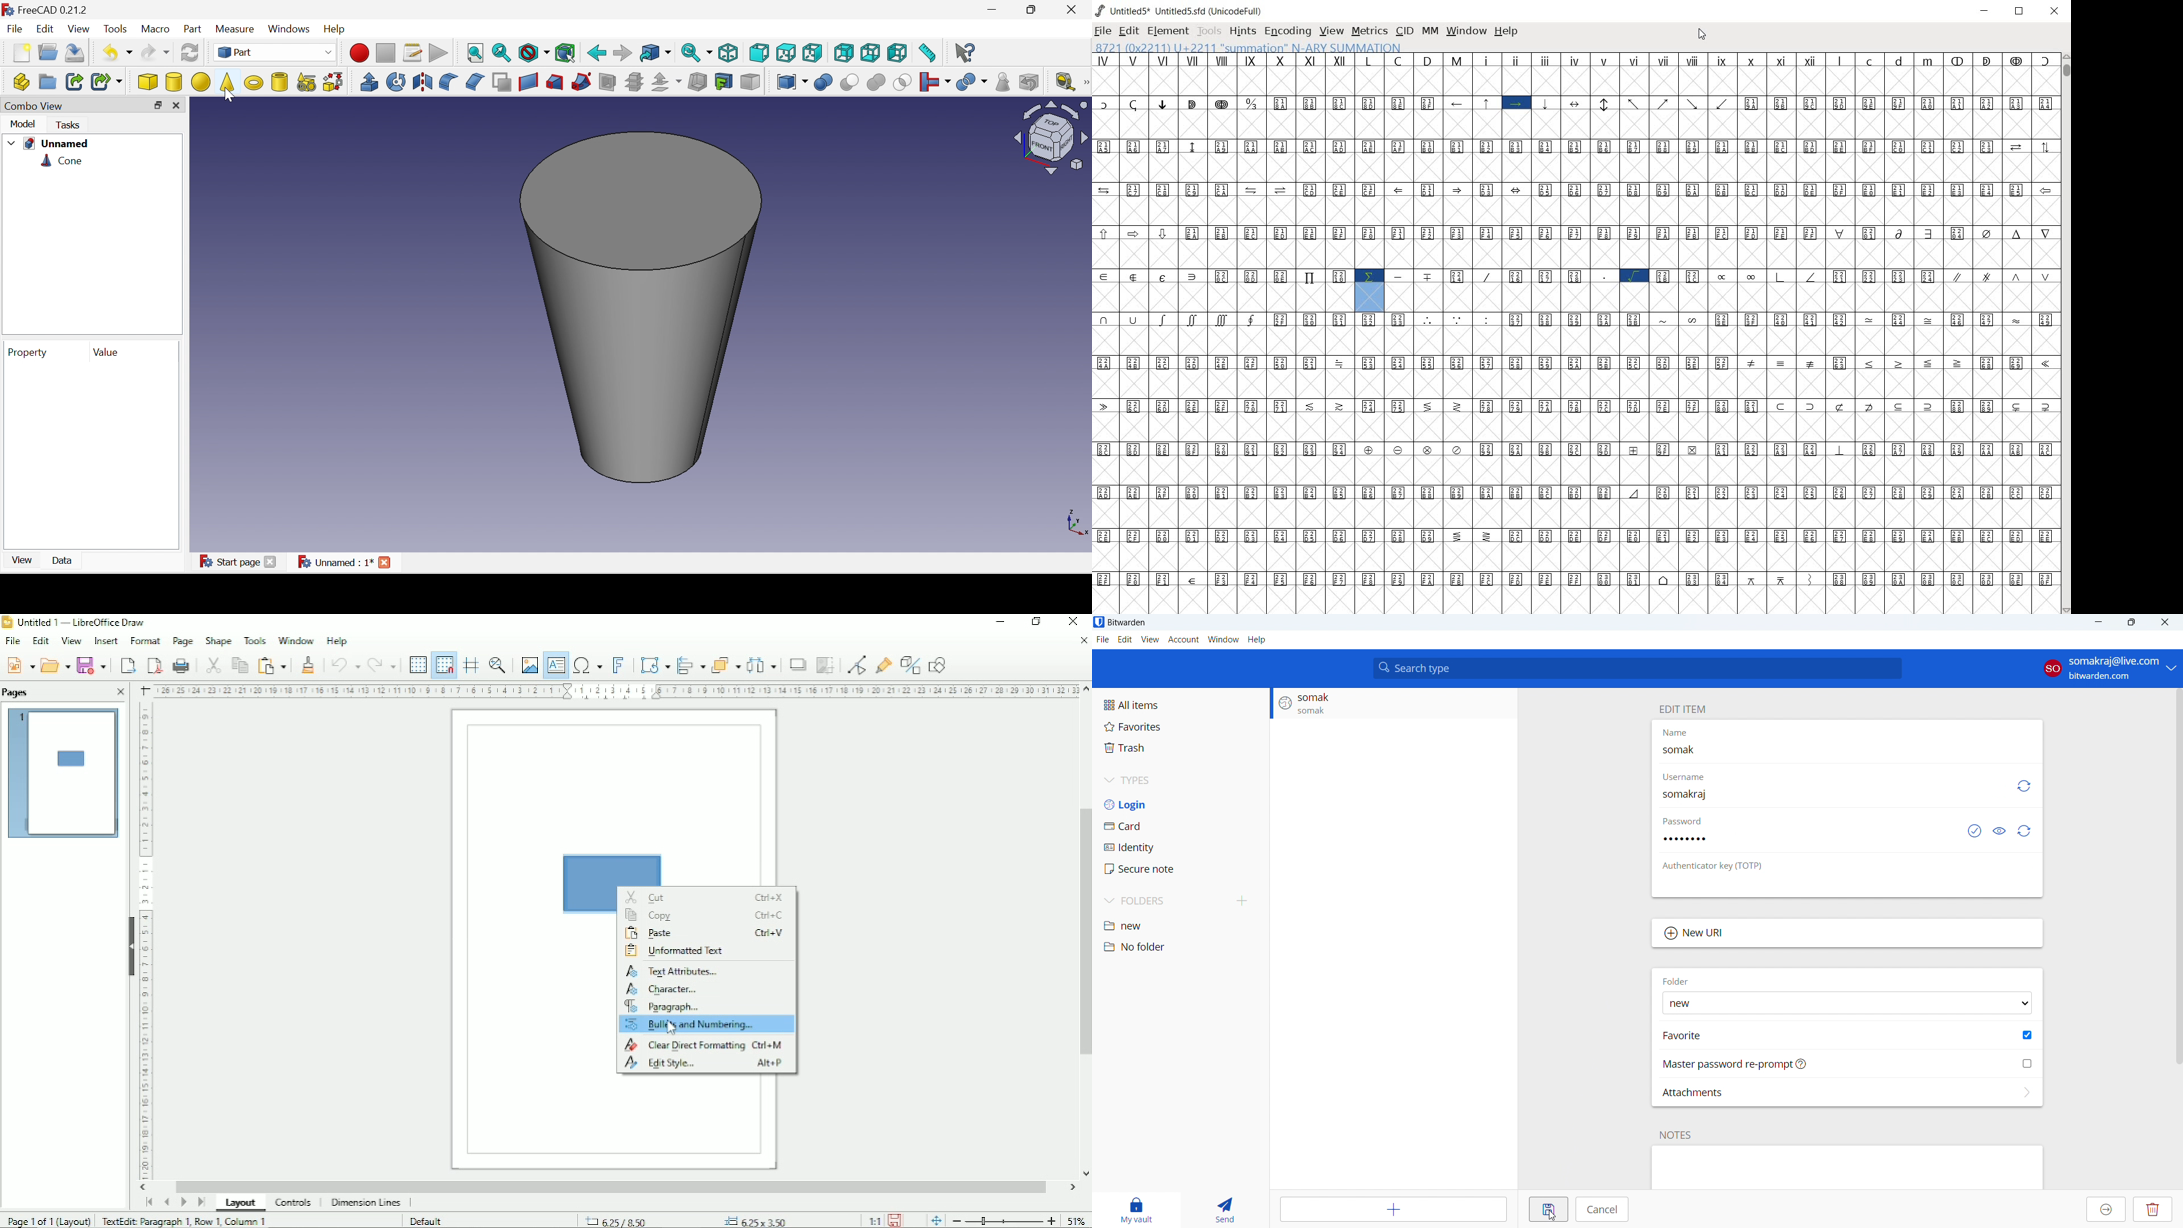 The width and height of the screenshot is (2184, 1232). What do you see at coordinates (16, 30) in the screenshot?
I see `File` at bounding box center [16, 30].